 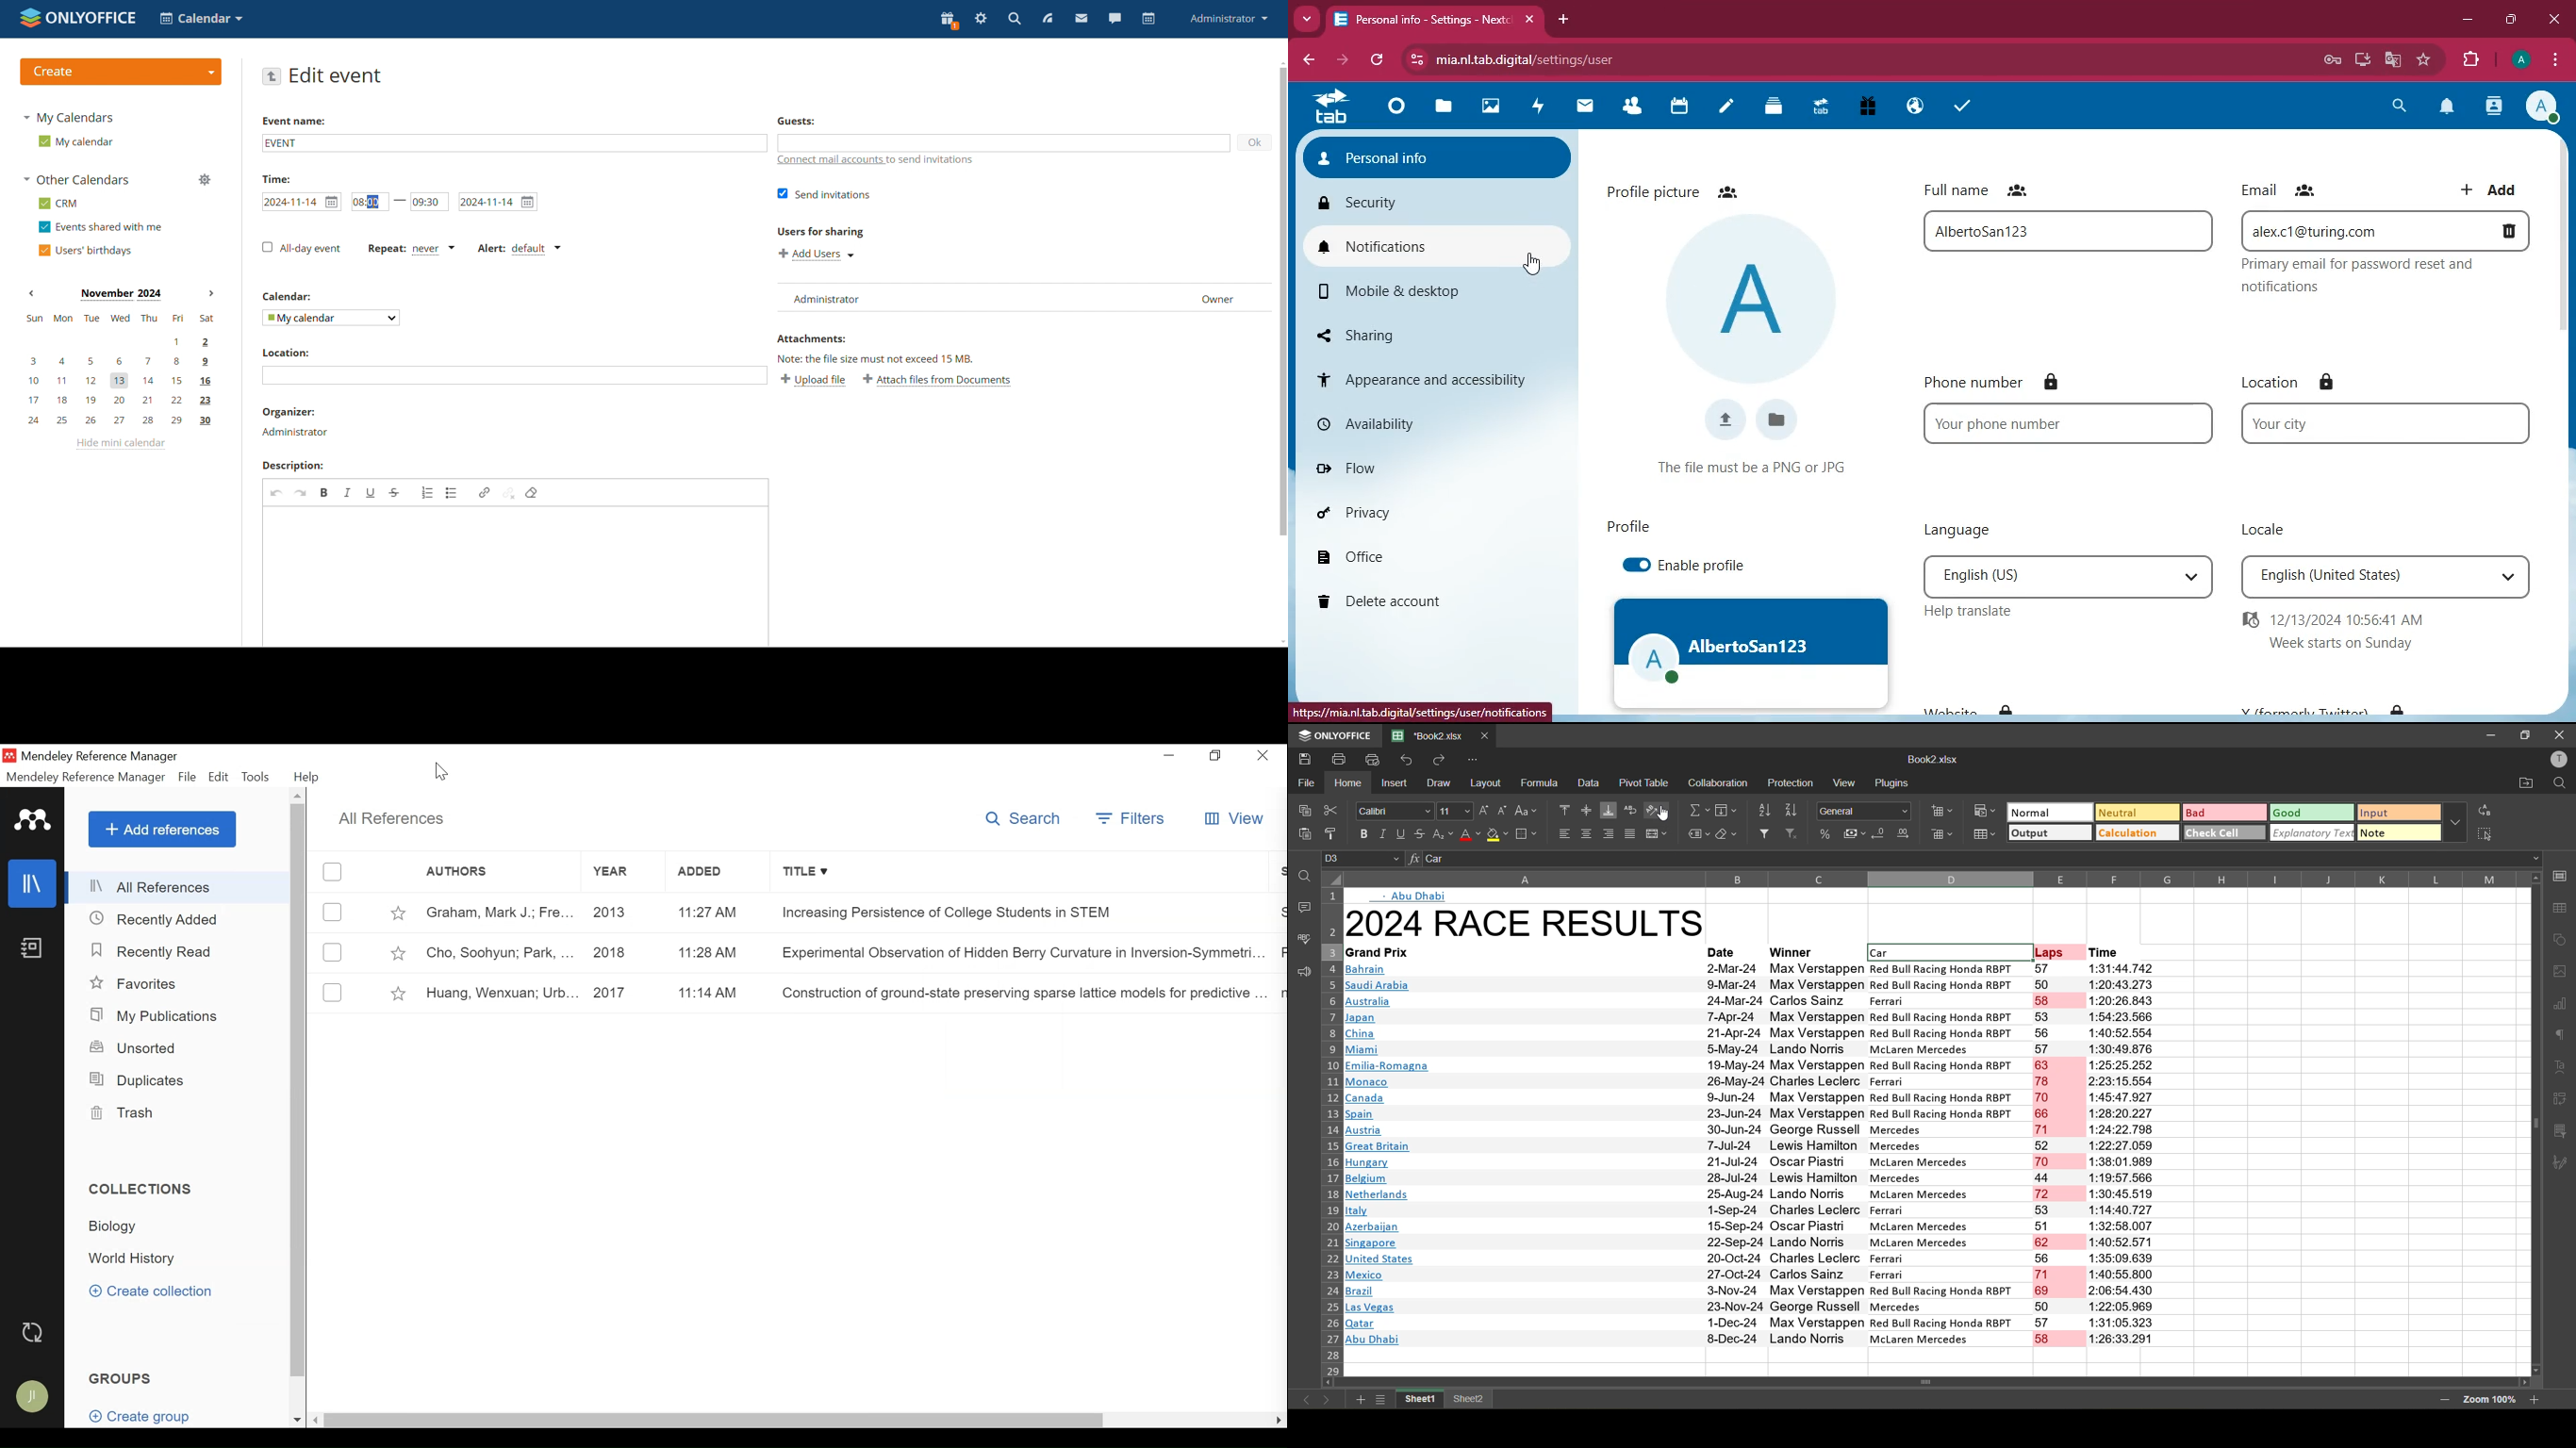 What do you see at coordinates (1607, 811) in the screenshot?
I see `align bottom` at bounding box center [1607, 811].